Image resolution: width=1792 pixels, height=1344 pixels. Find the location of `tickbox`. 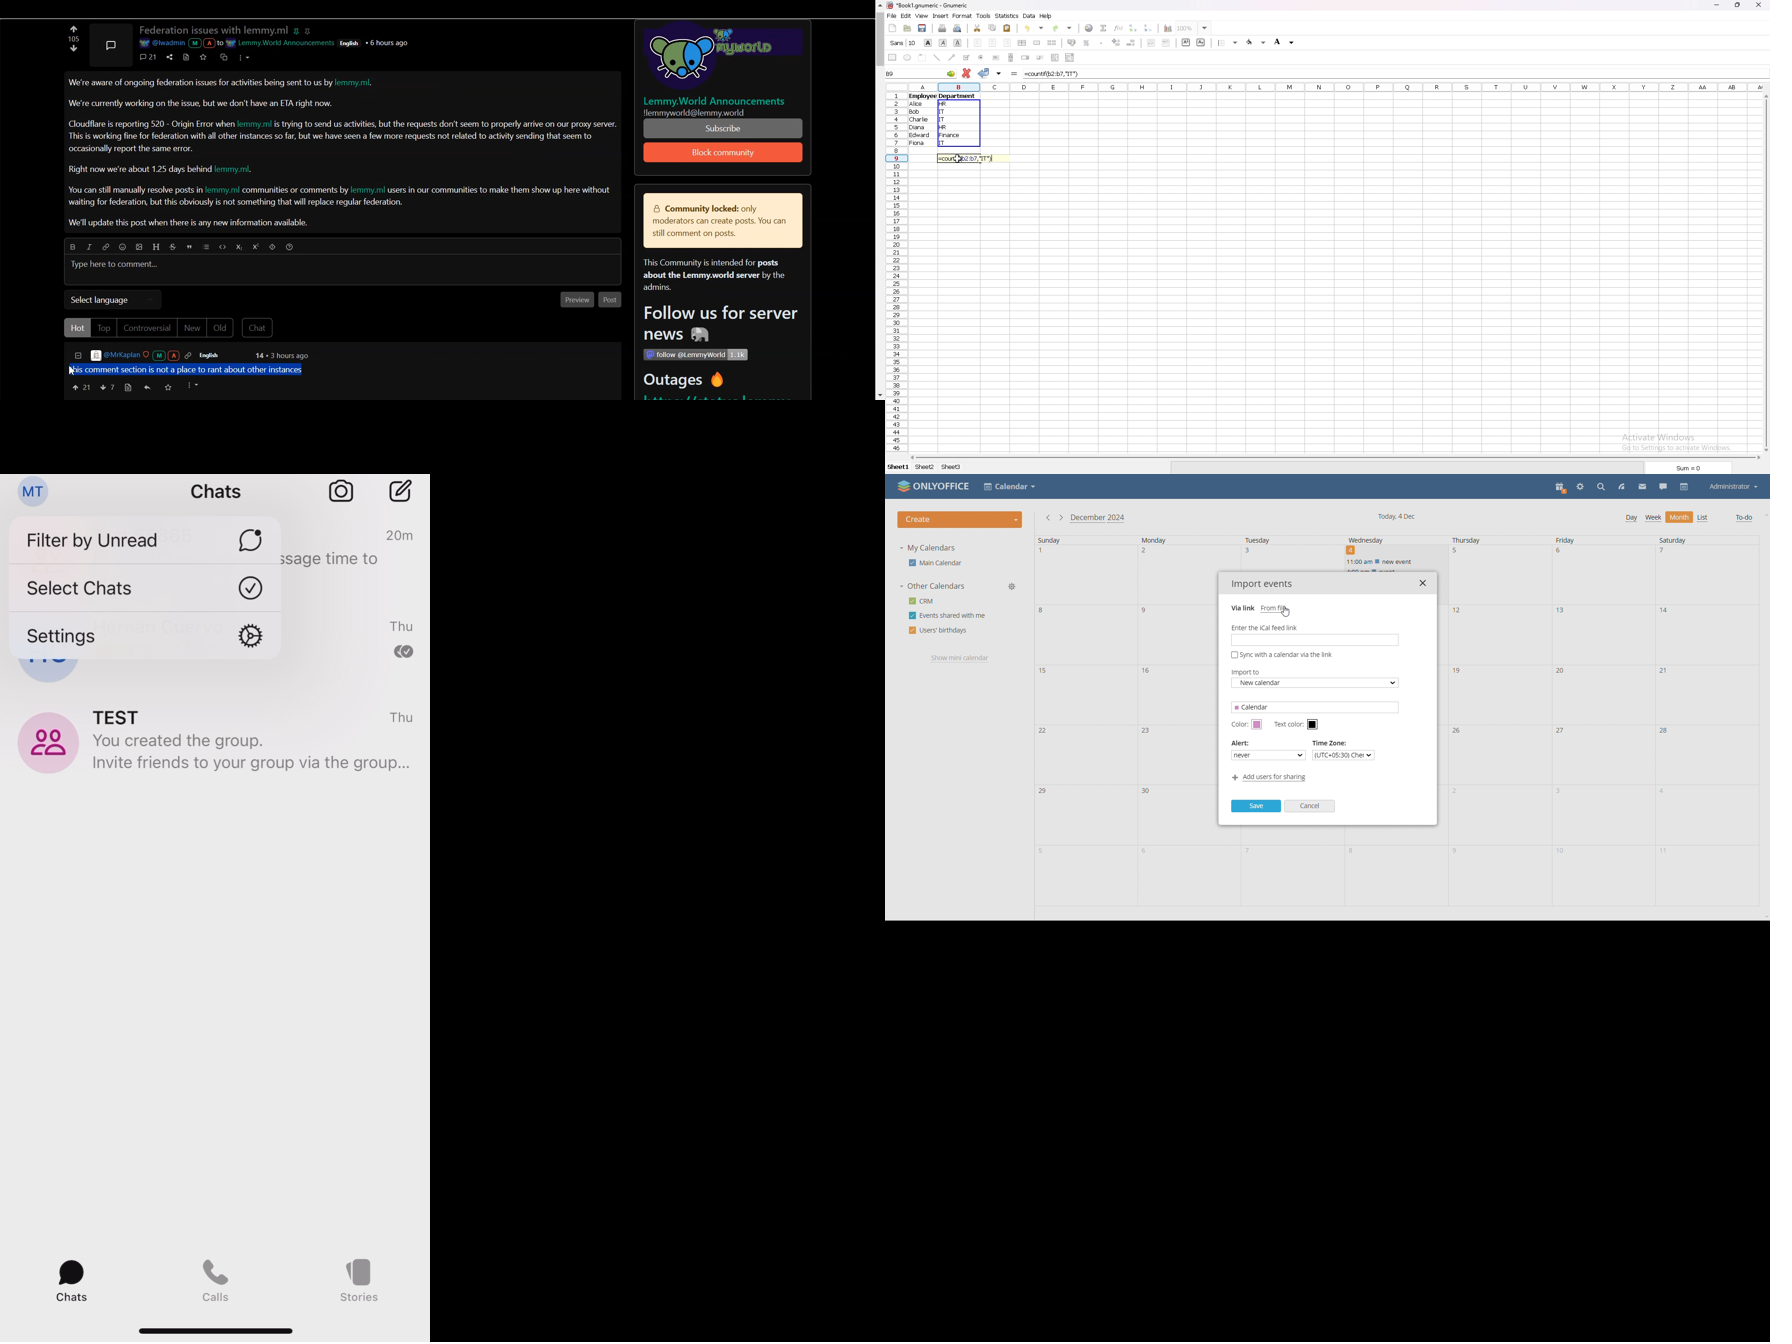

tickbox is located at coordinates (966, 58).